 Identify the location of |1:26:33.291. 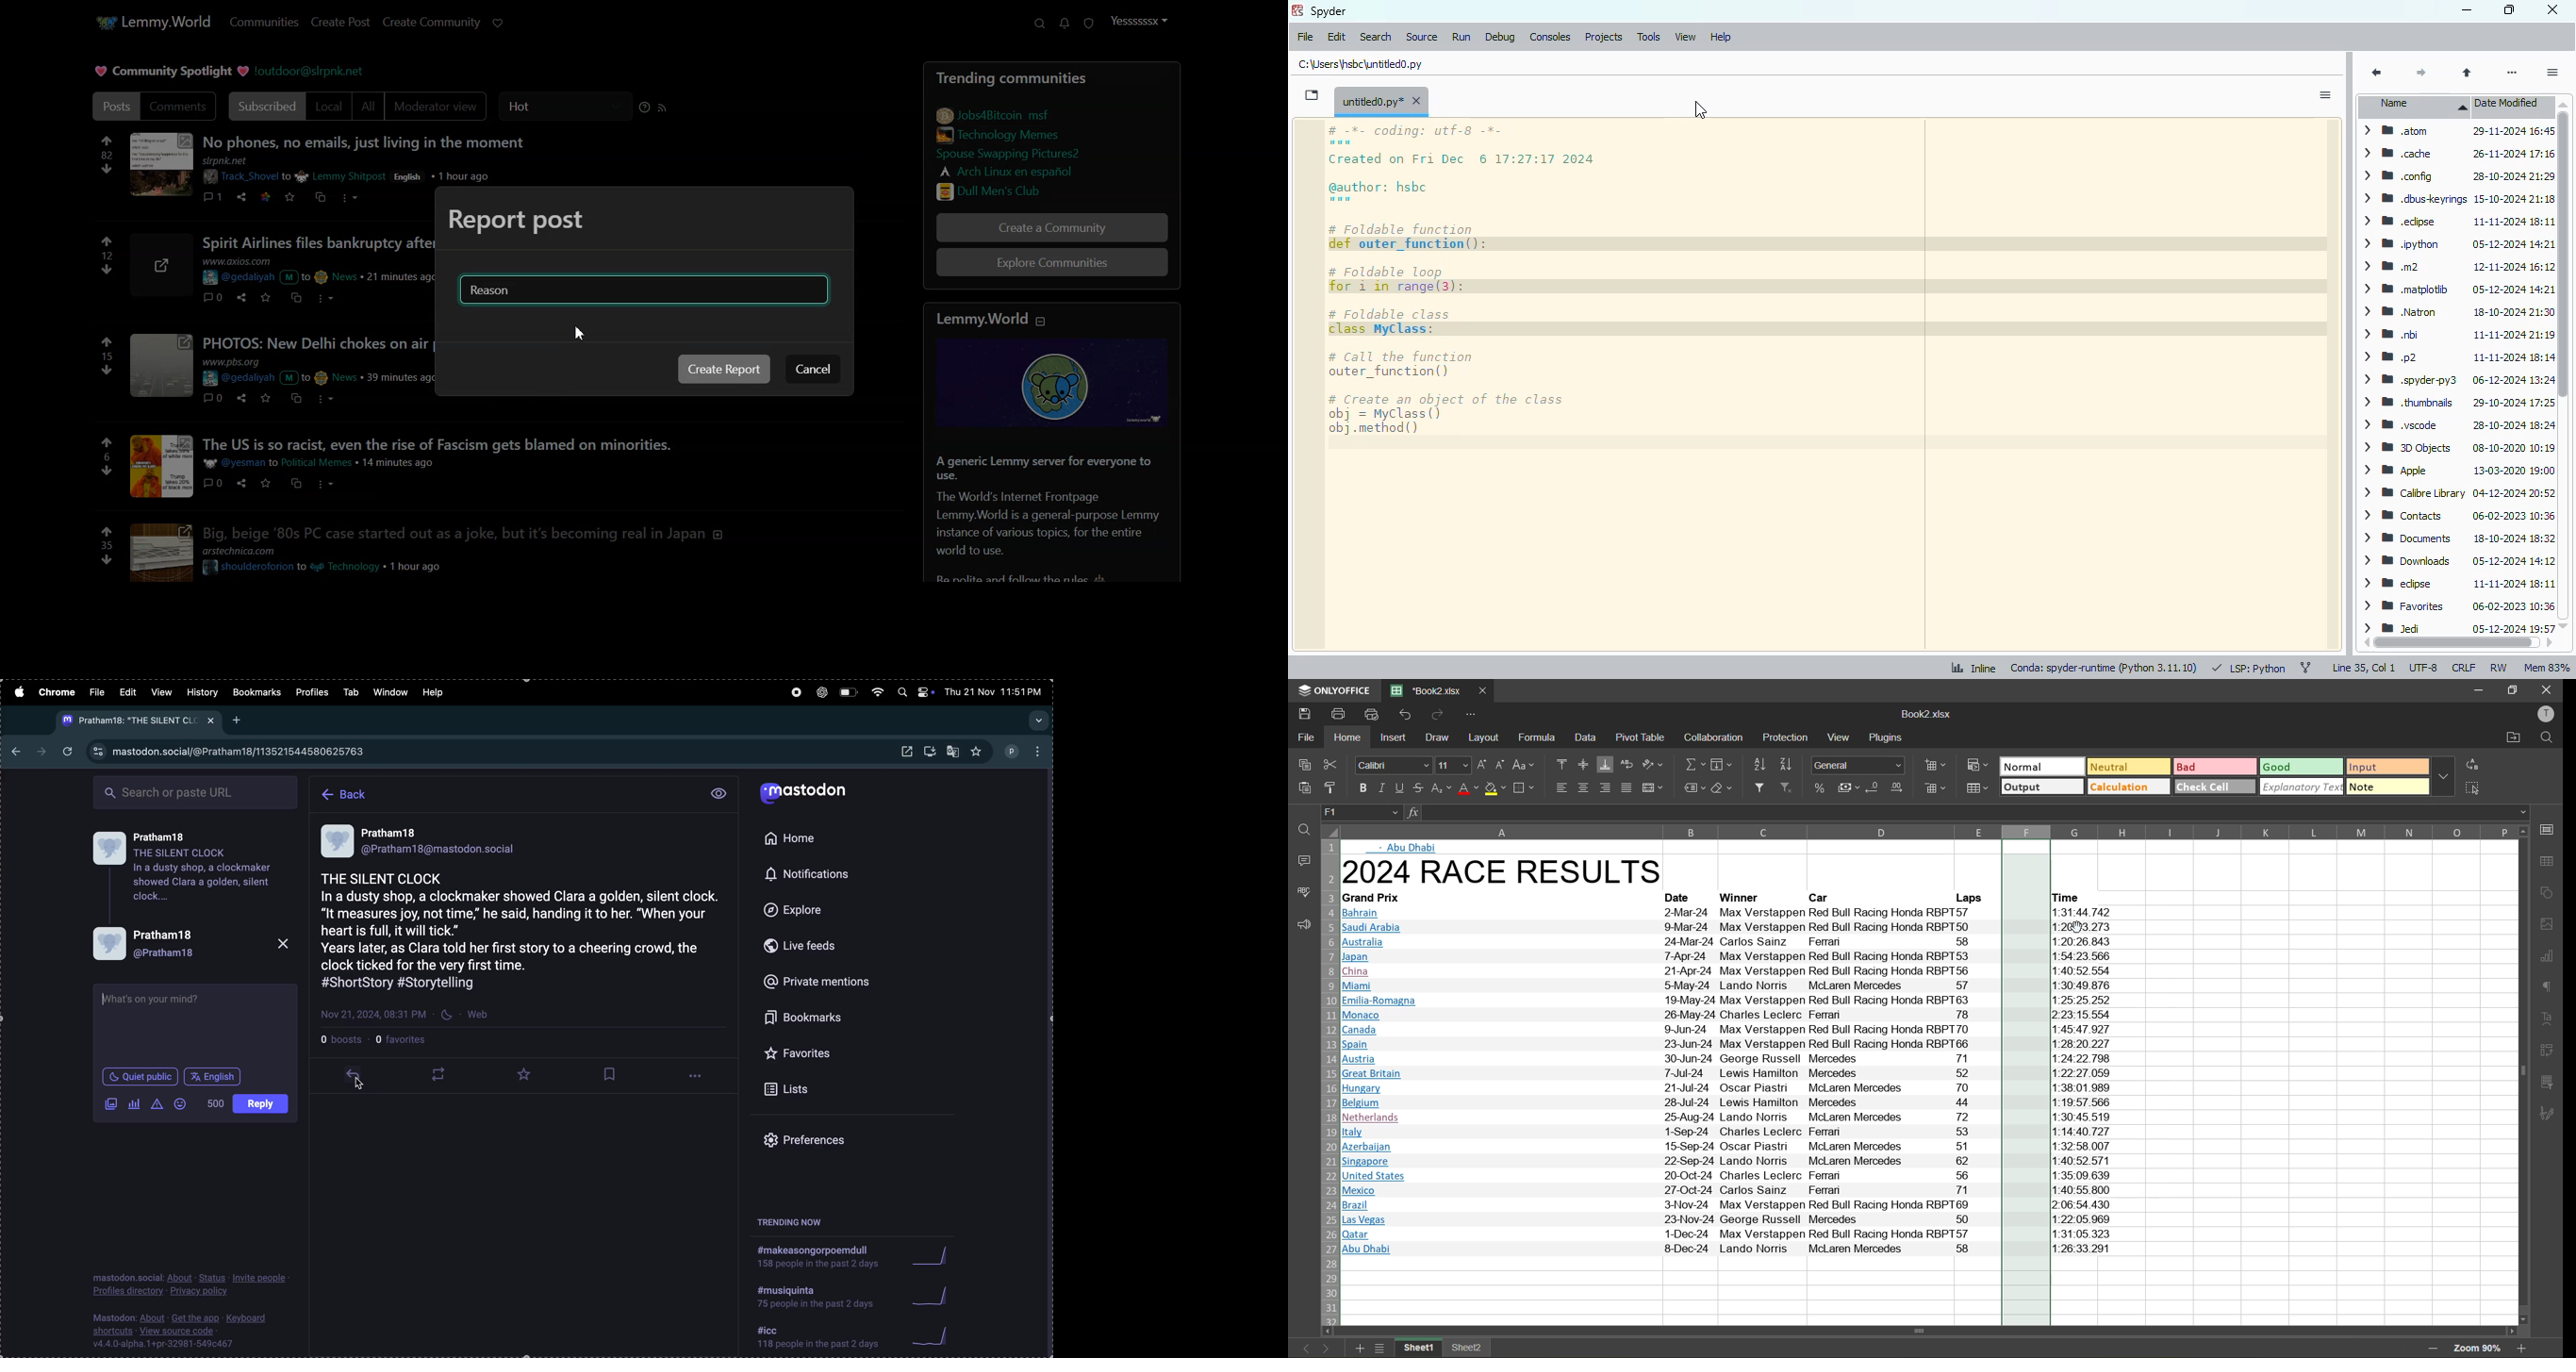
(2084, 1250).